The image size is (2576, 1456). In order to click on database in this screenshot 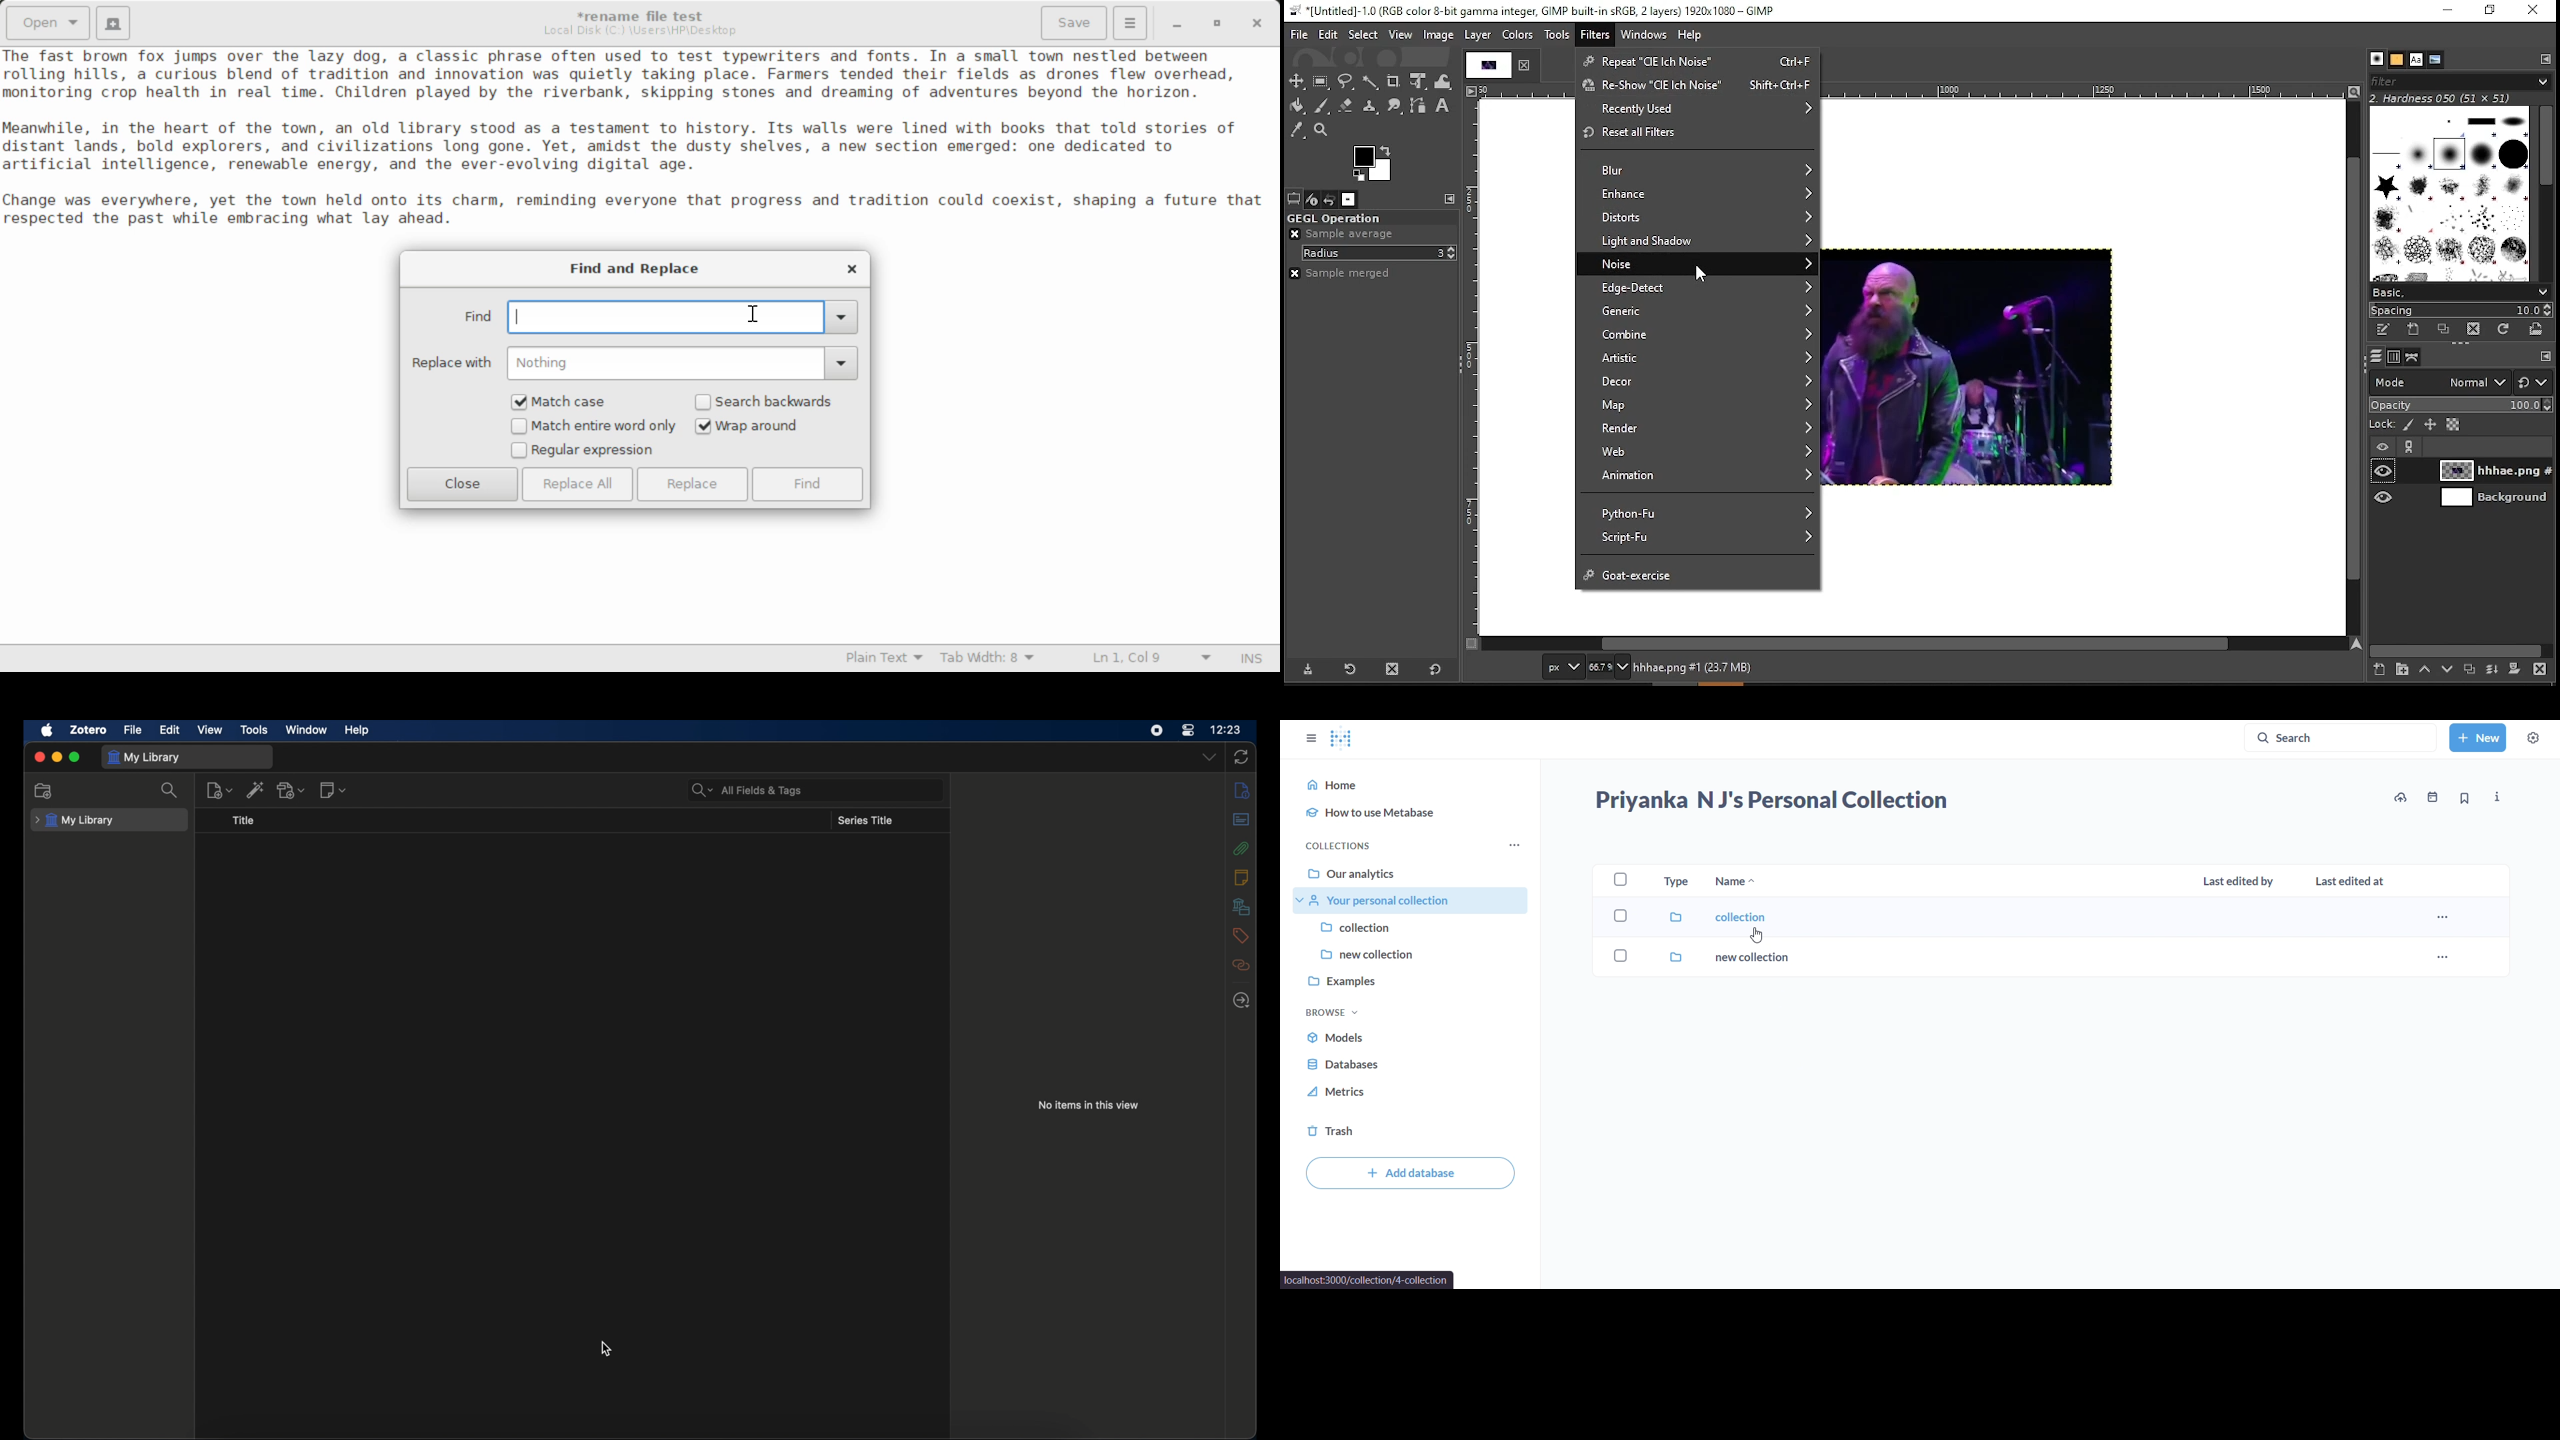, I will do `click(1348, 1065)`.